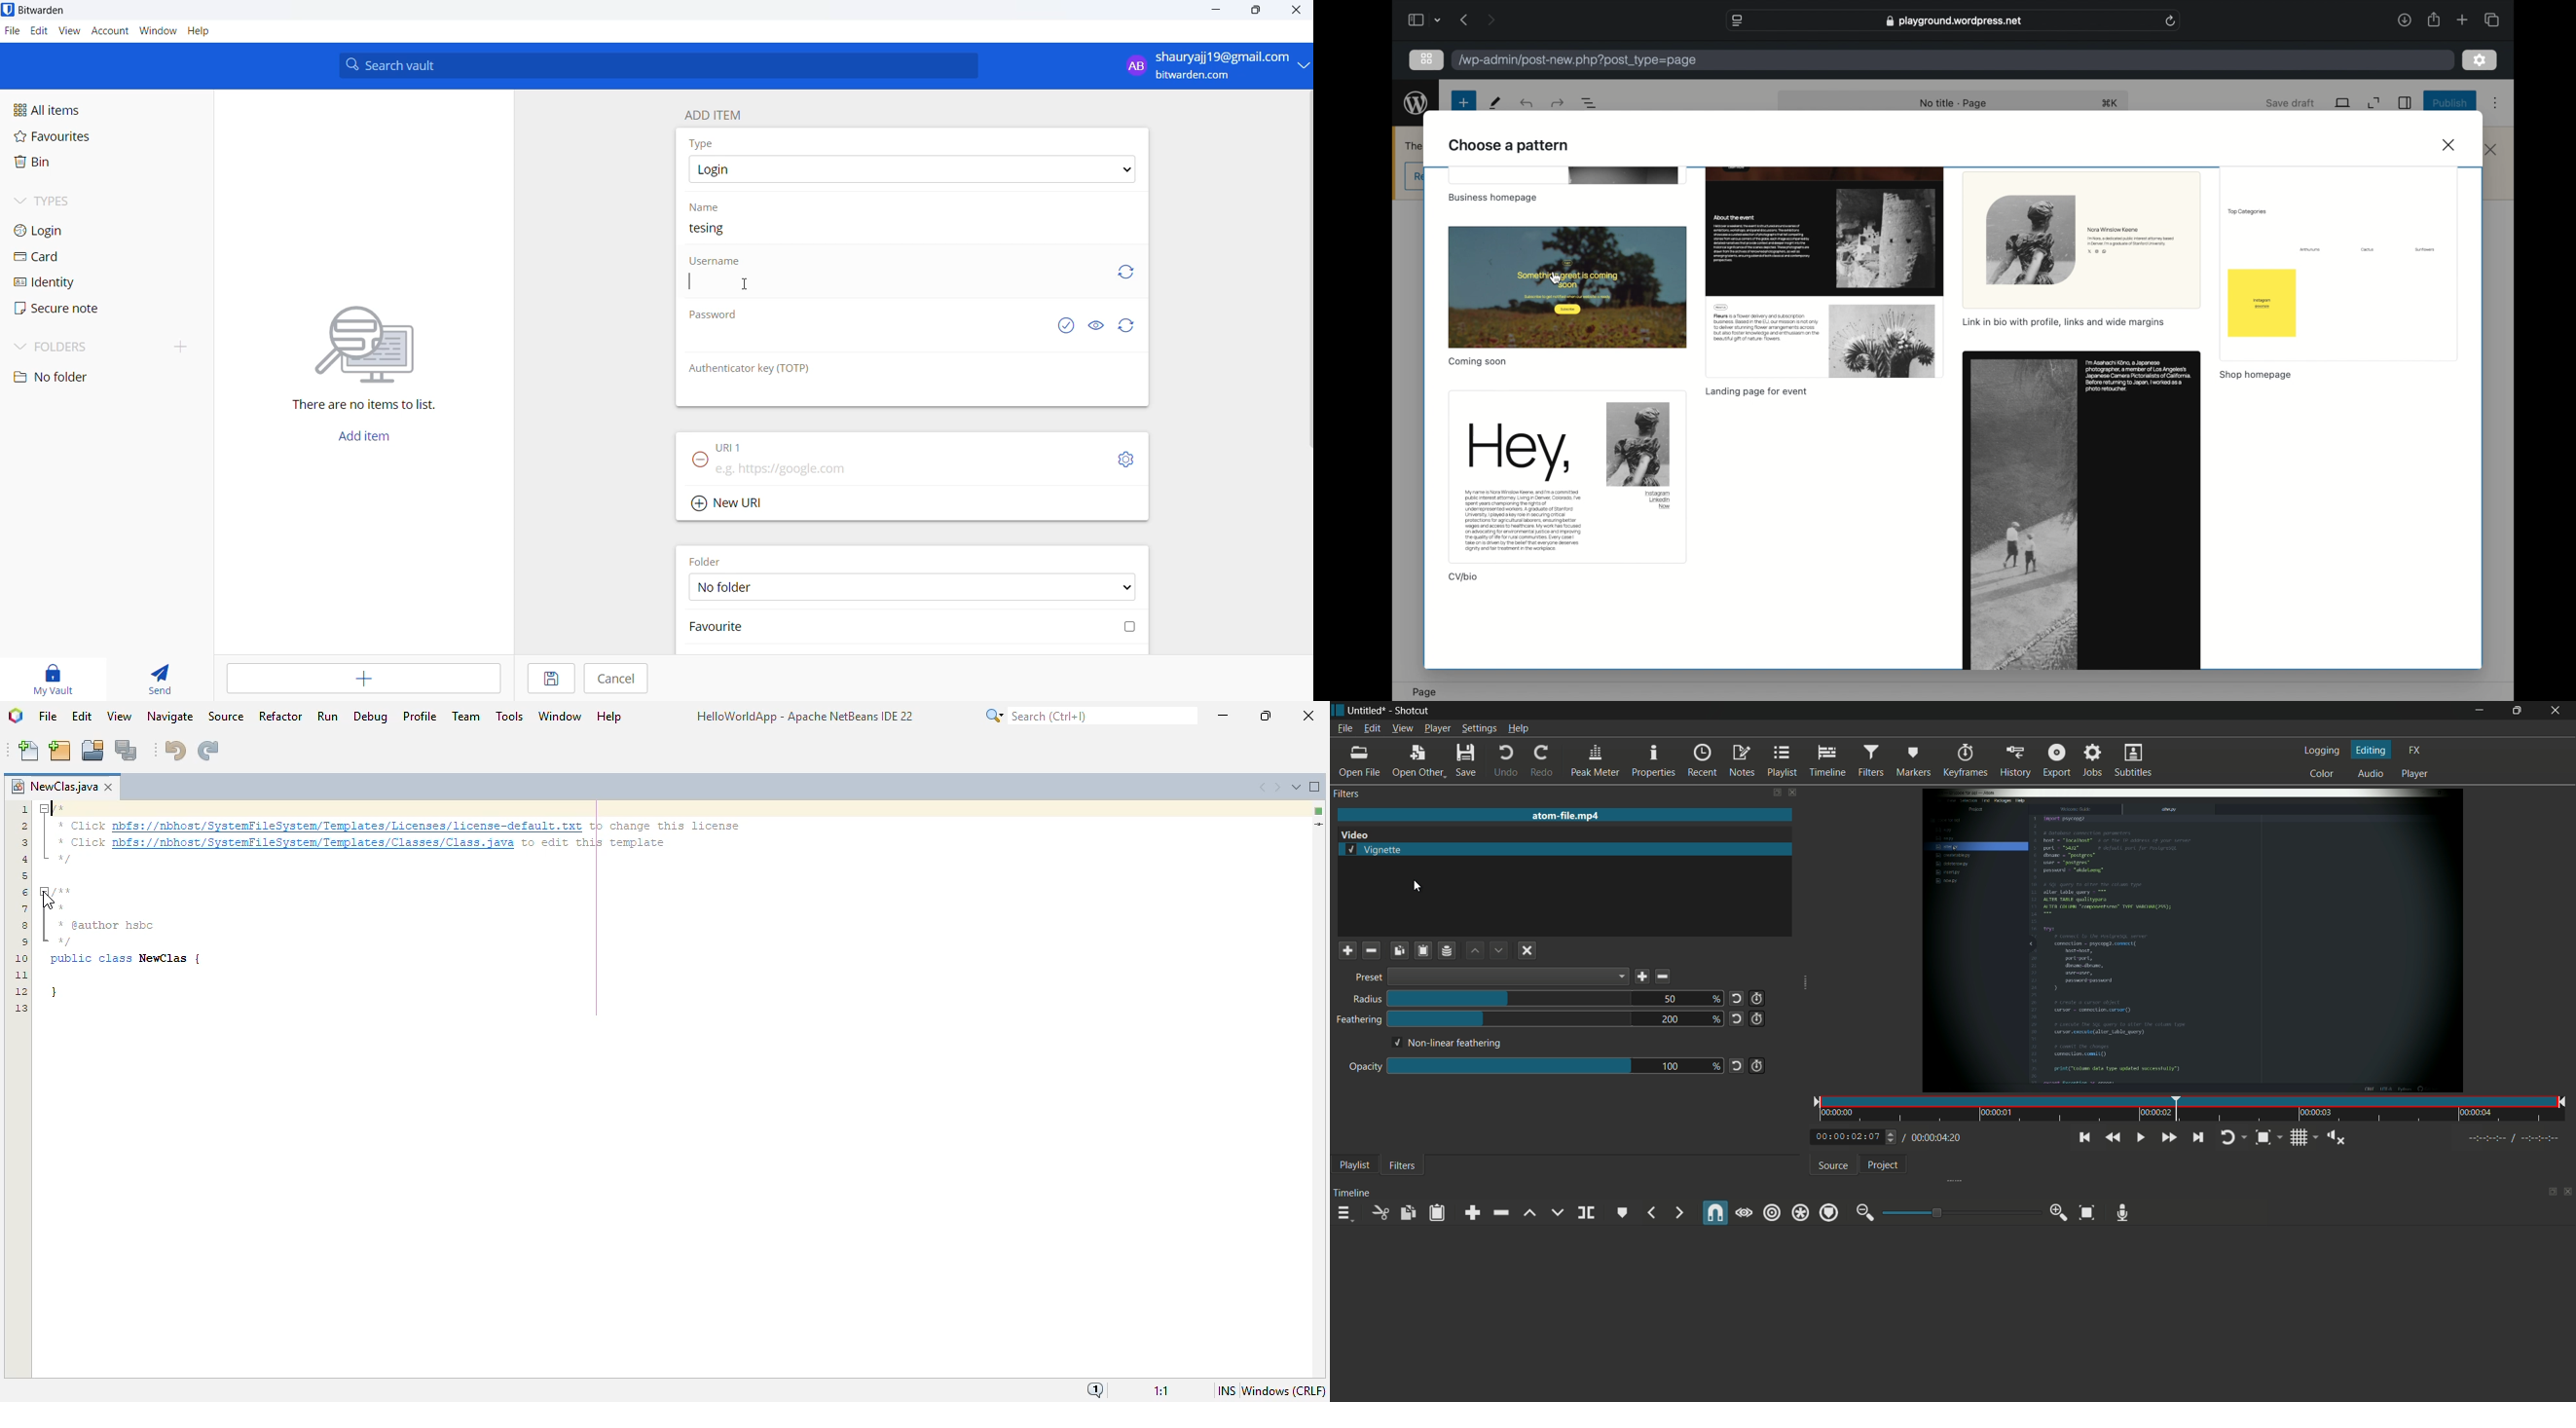 Image resolution: width=2576 pixels, height=1428 pixels. What do you see at coordinates (1506, 761) in the screenshot?
I see `undo` at bounding box center [1506, 761].